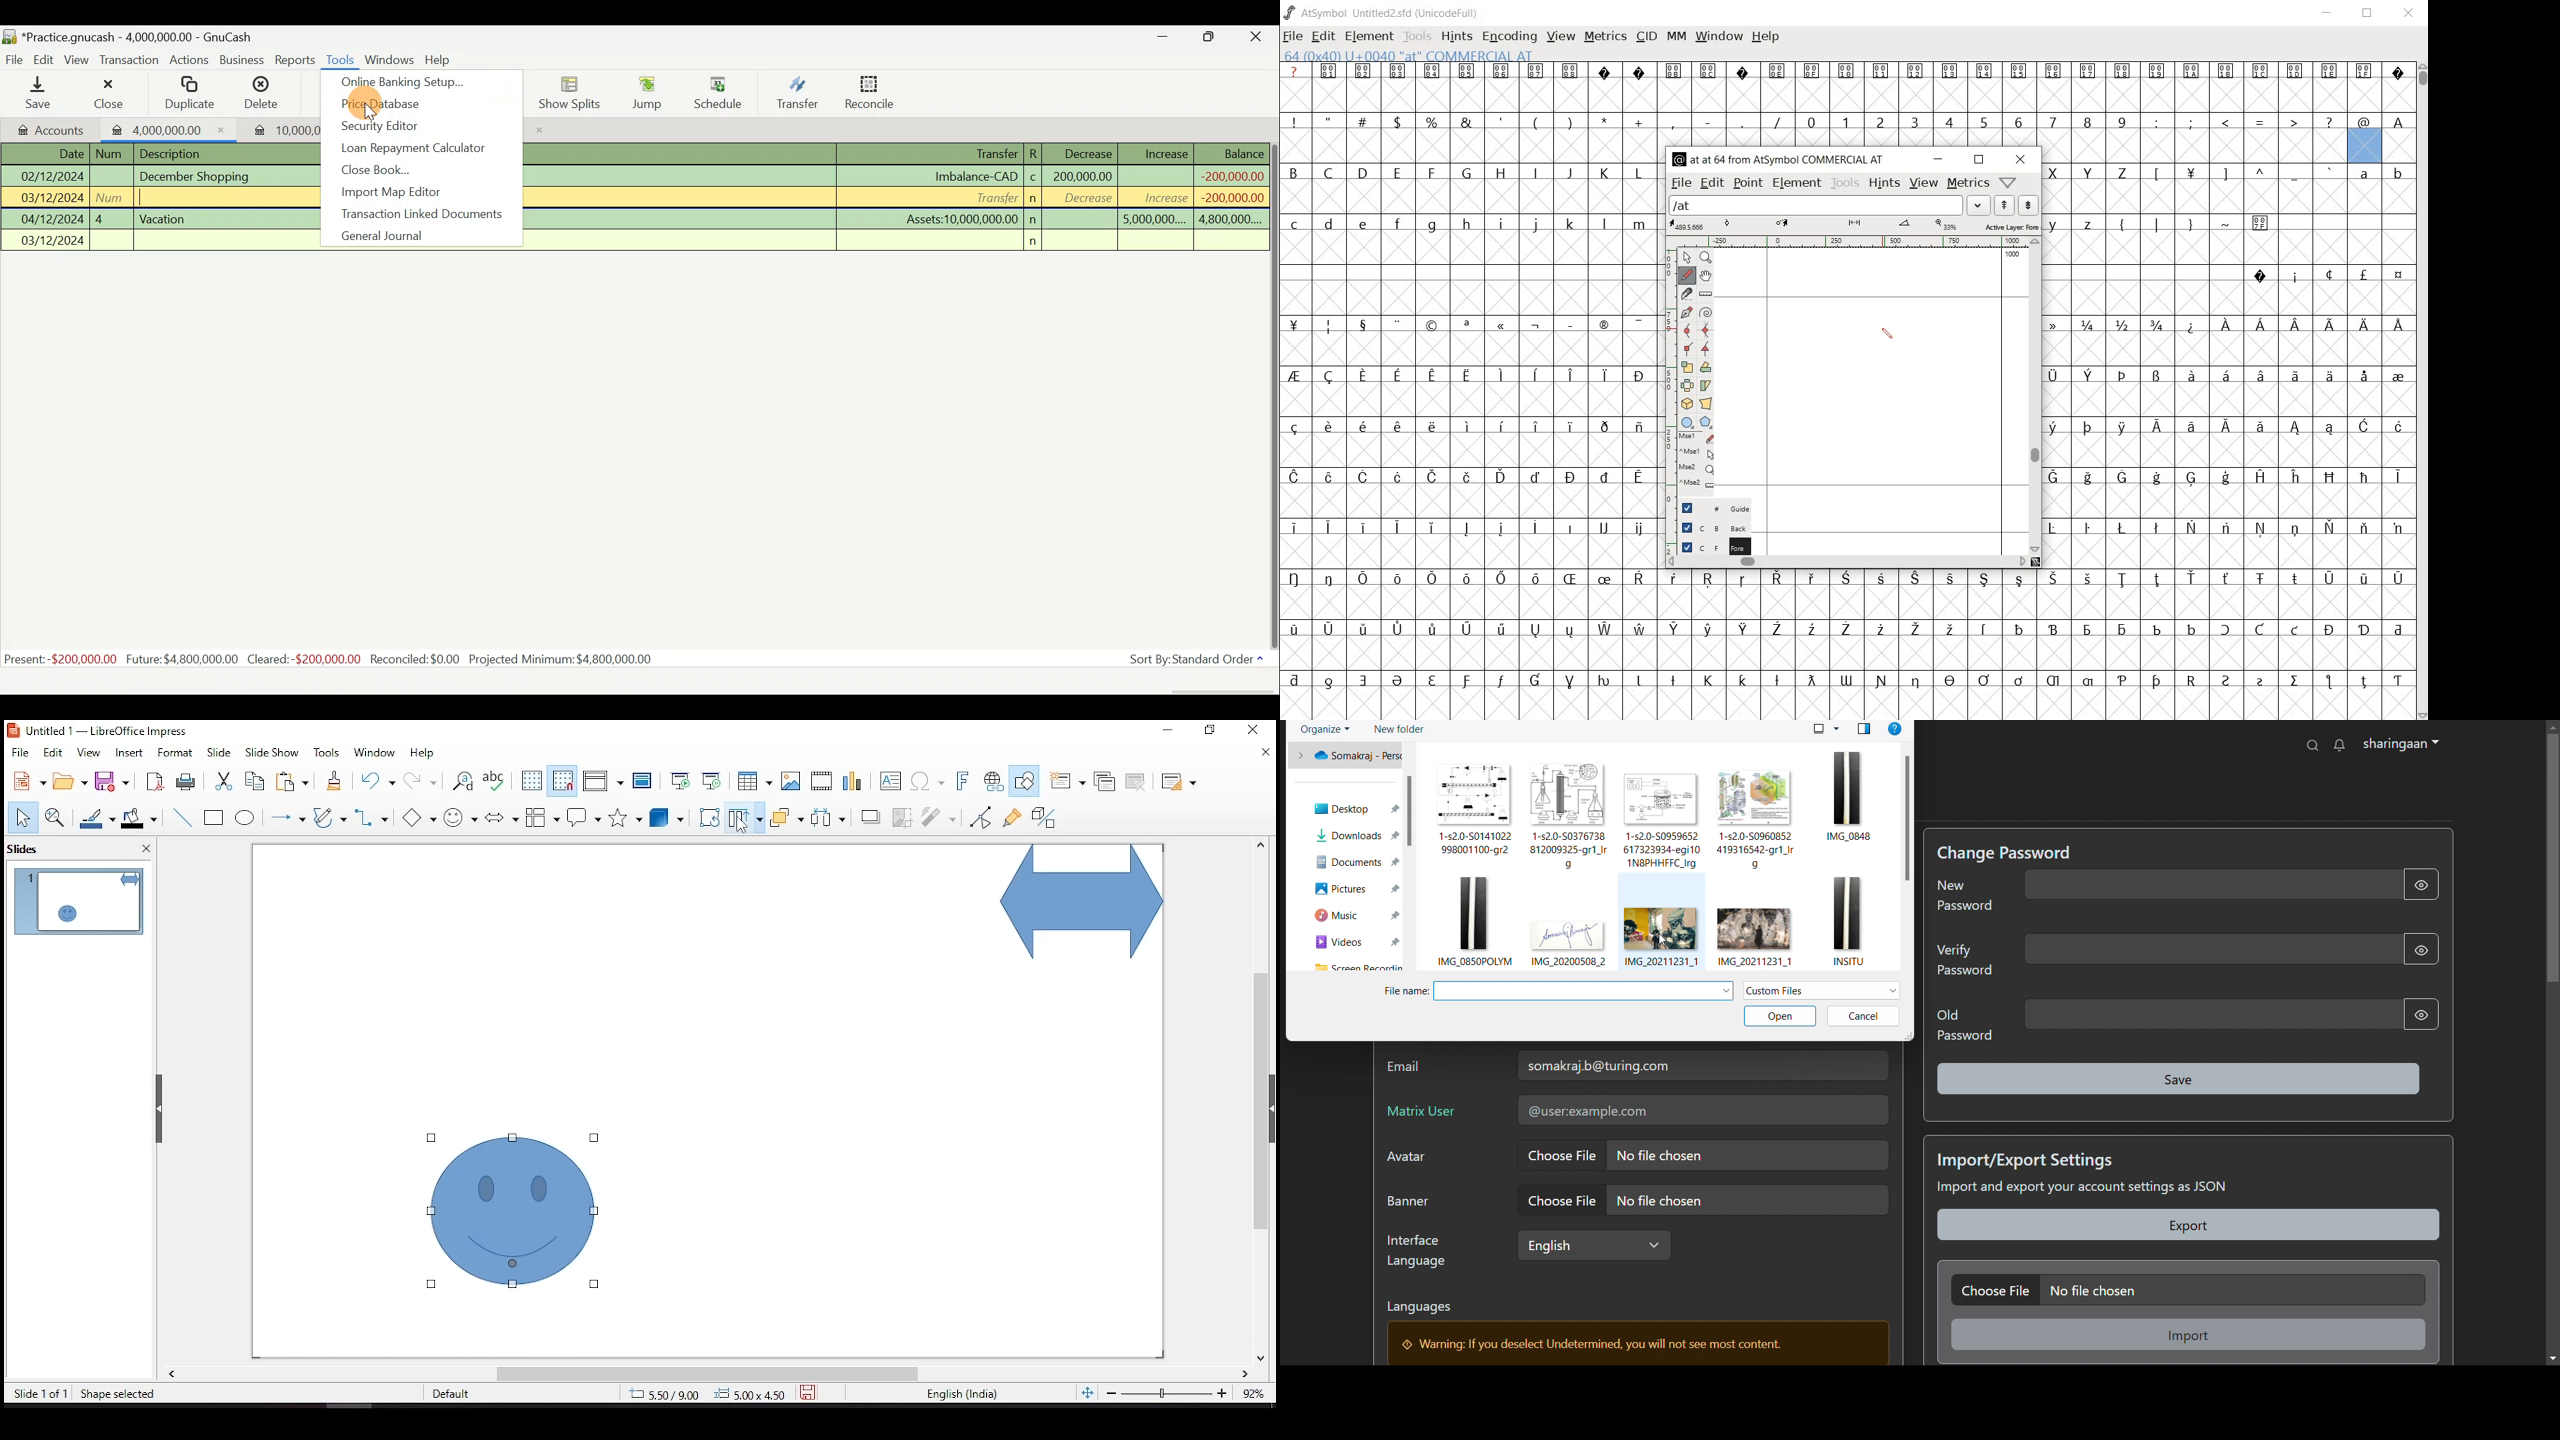 The width and height of the screenshot is (2576, 1456). Describe the element at coordinates (1165, 39) in the screenshot. I see `Minimise` at that location.